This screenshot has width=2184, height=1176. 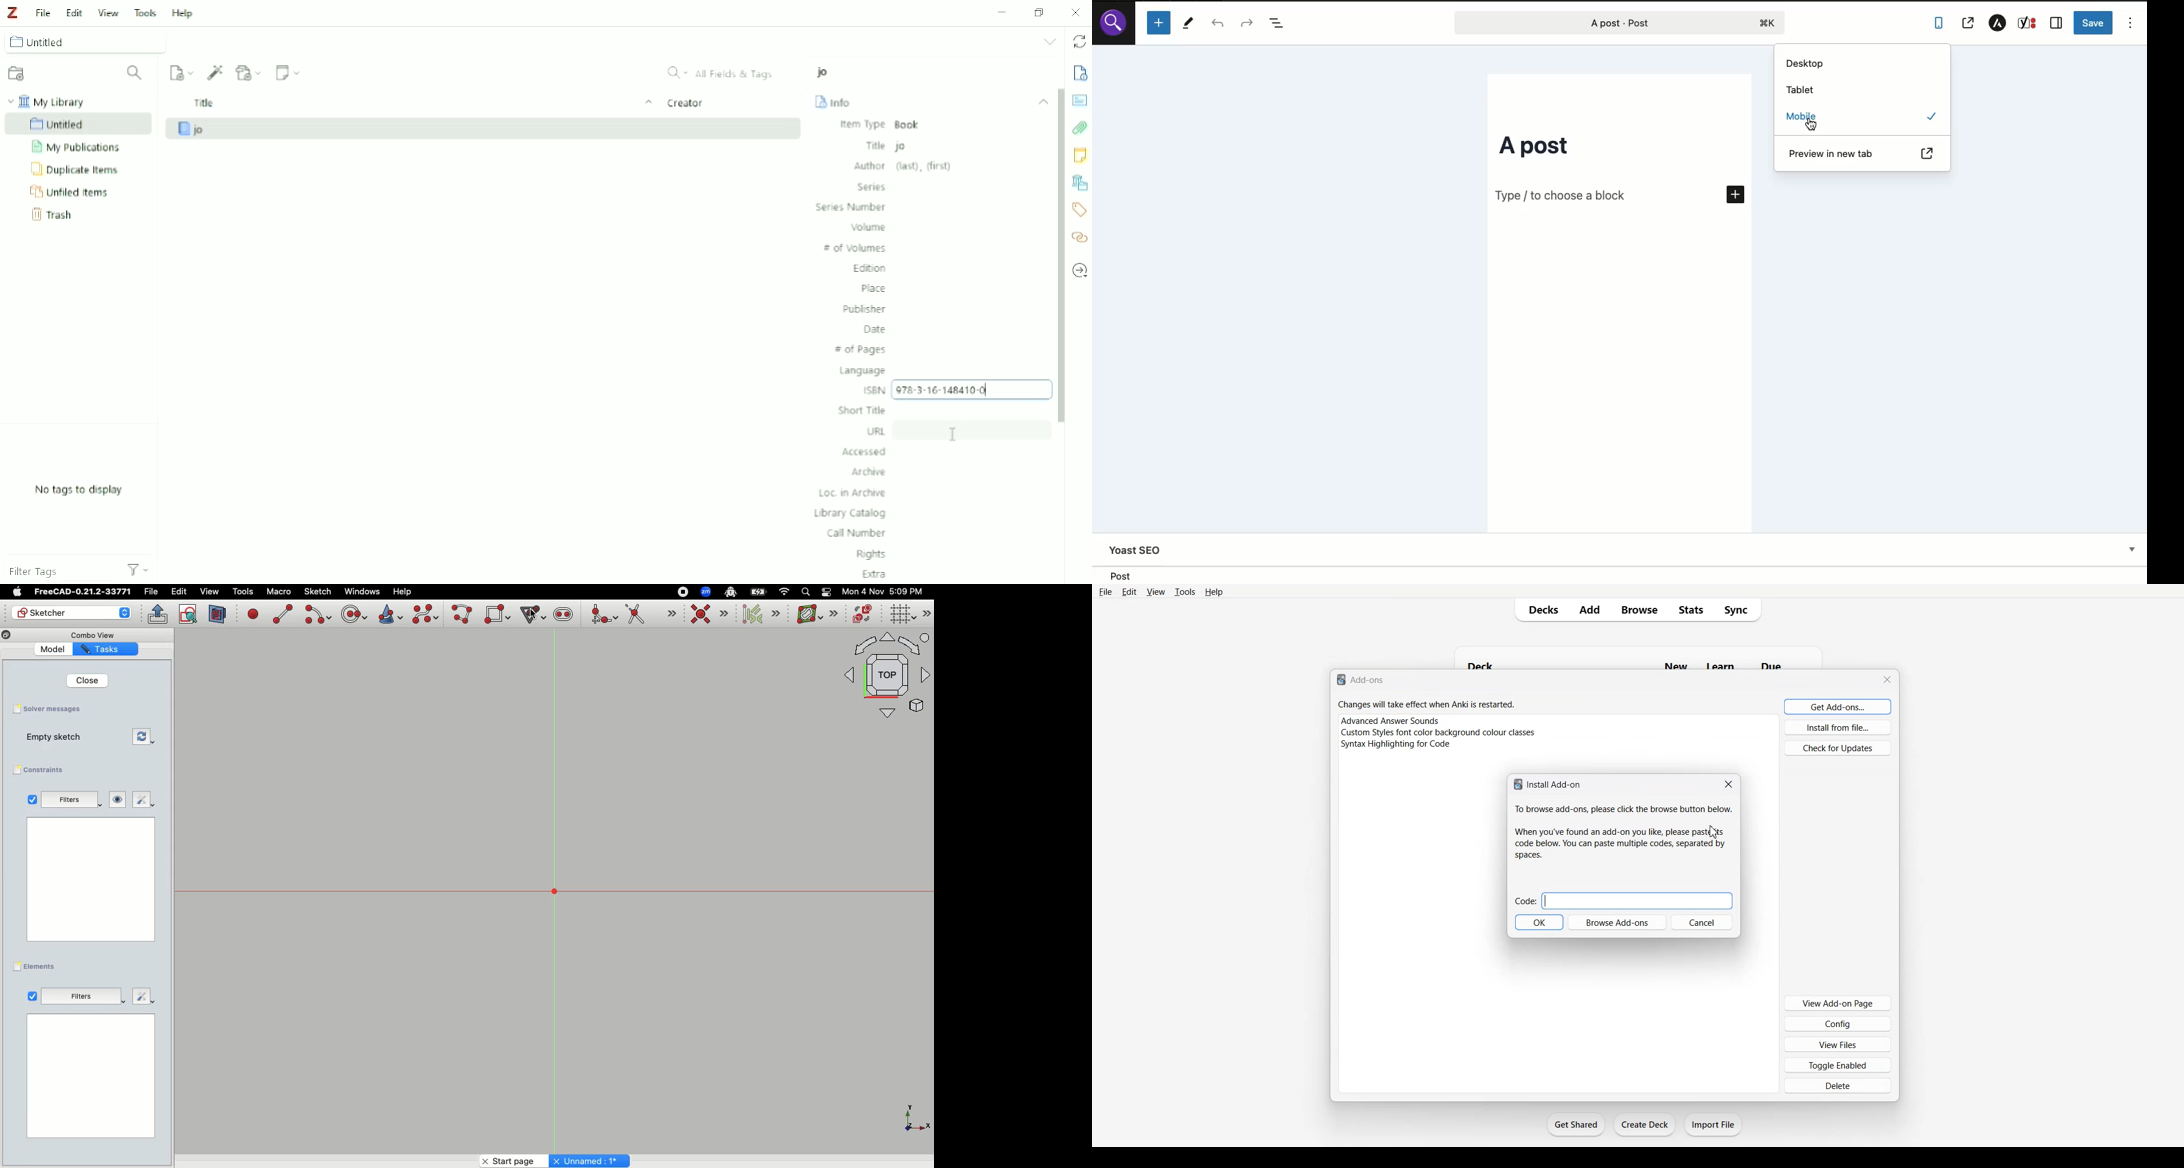 I want to click on Delete, so click(x=1838, y=1085).